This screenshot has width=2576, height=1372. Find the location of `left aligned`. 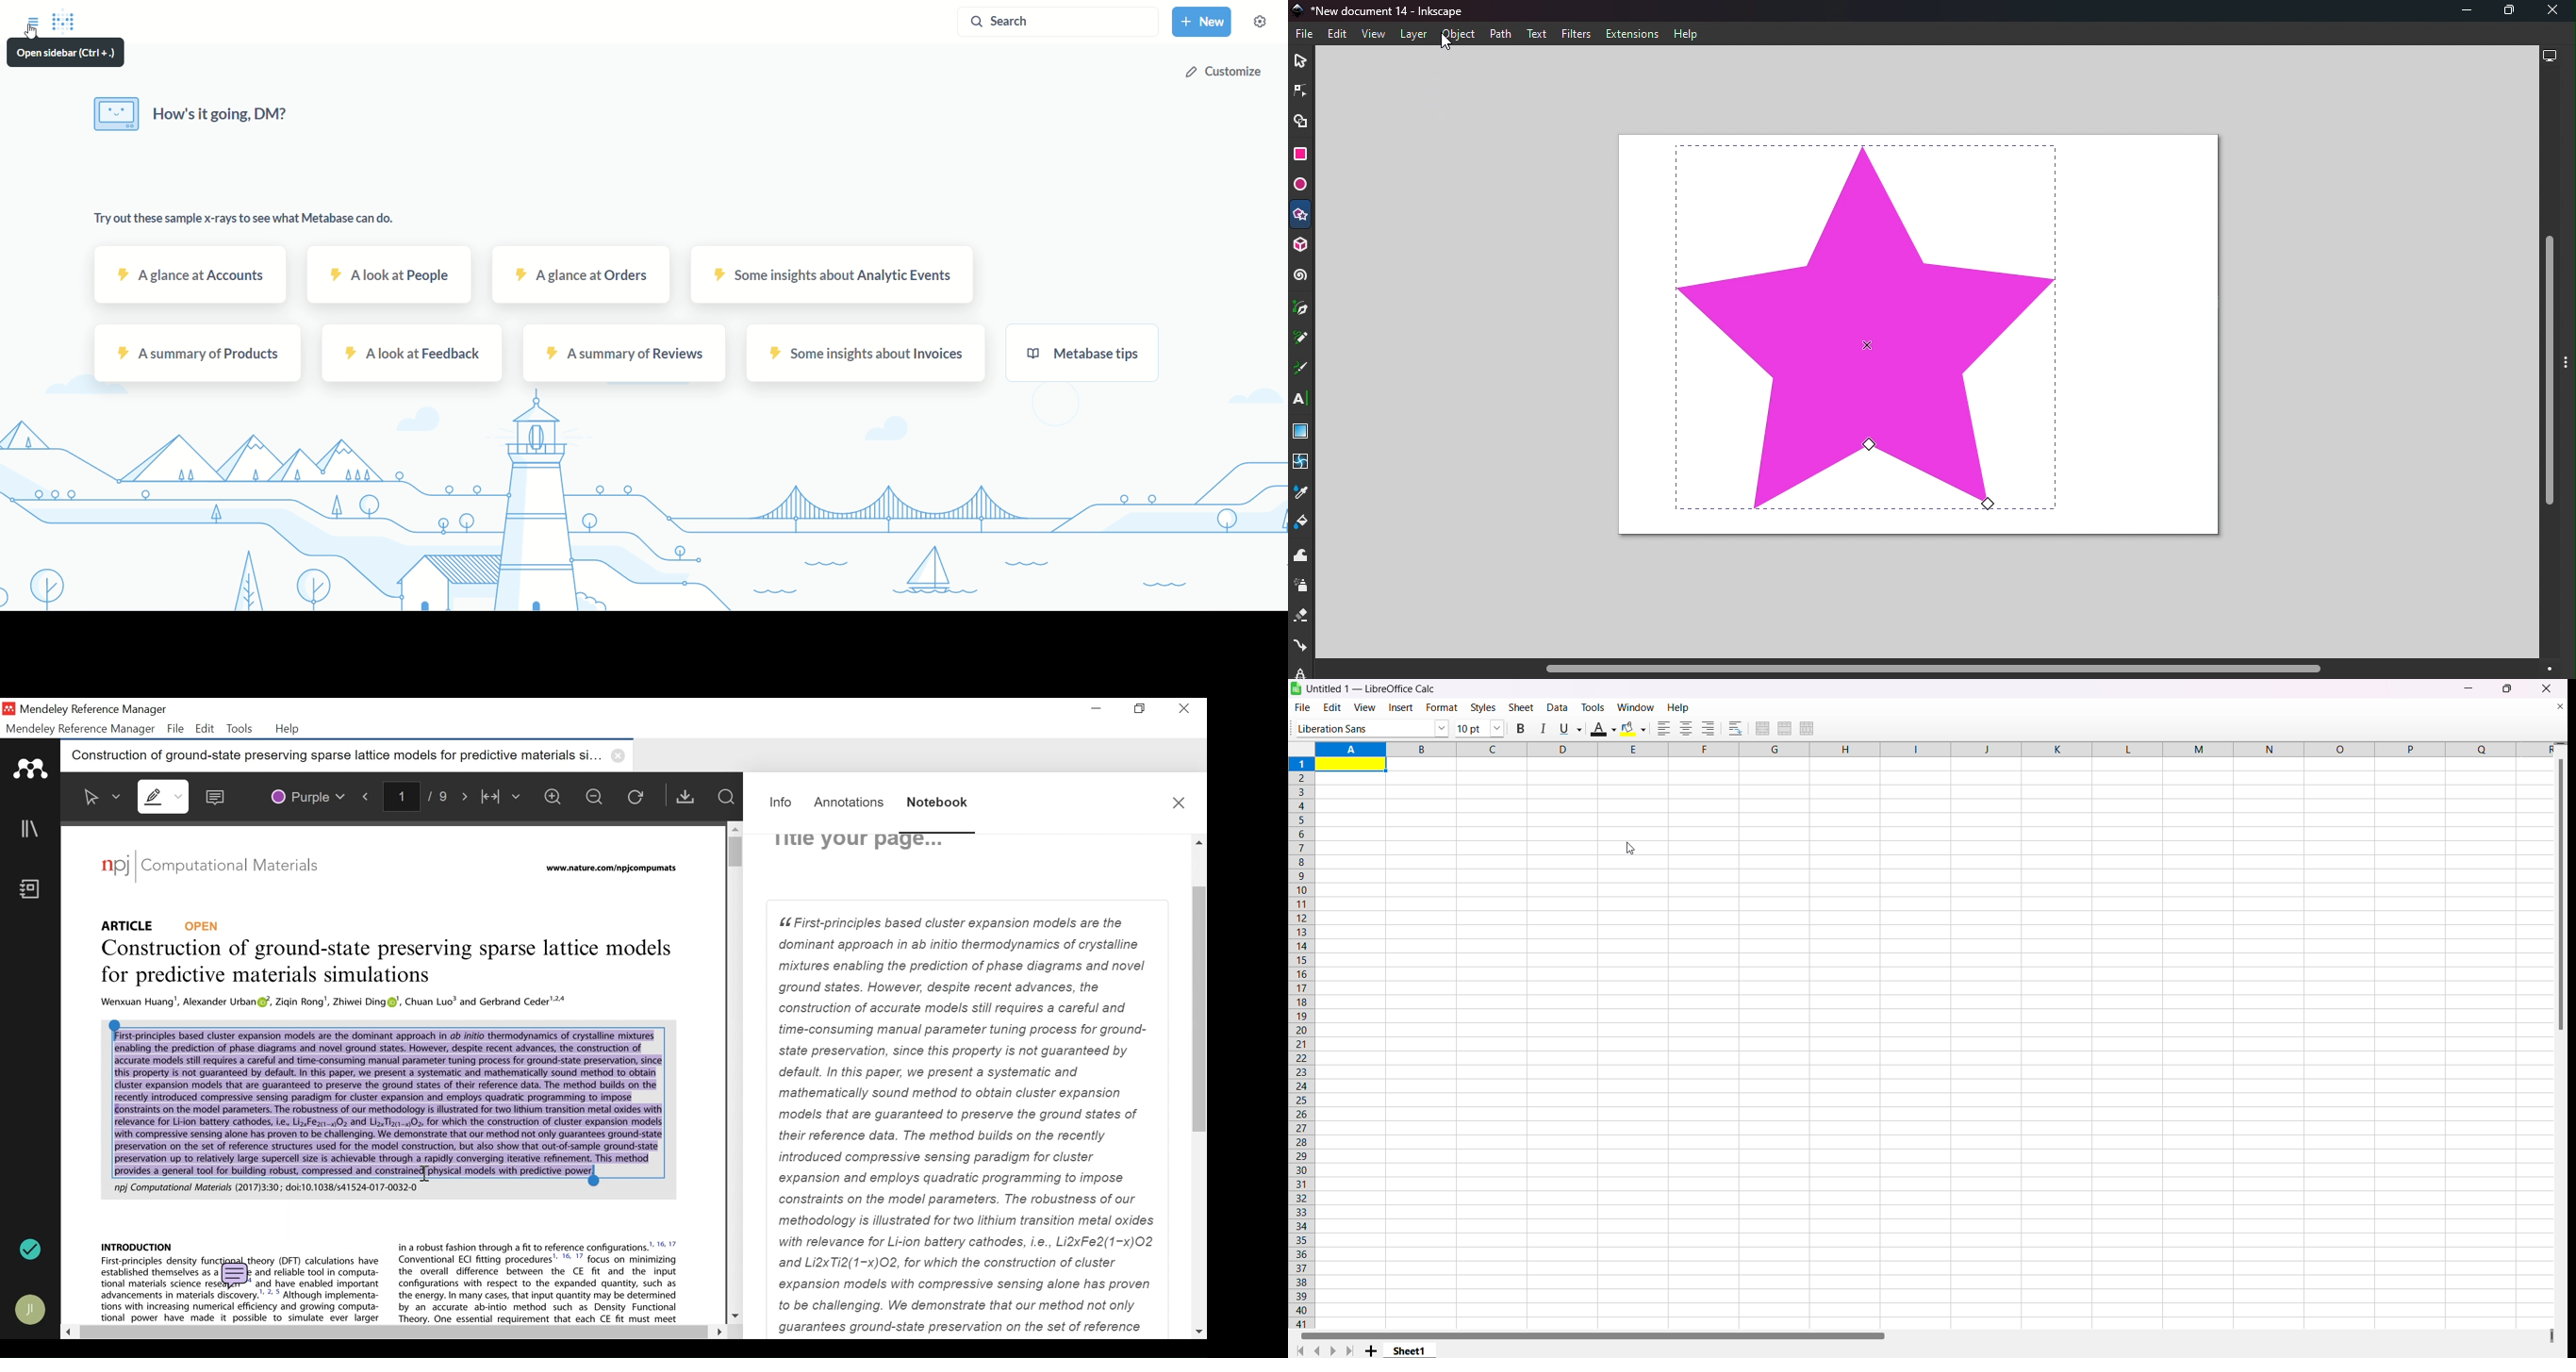

left aligned is located at coordinates (1662, 730).